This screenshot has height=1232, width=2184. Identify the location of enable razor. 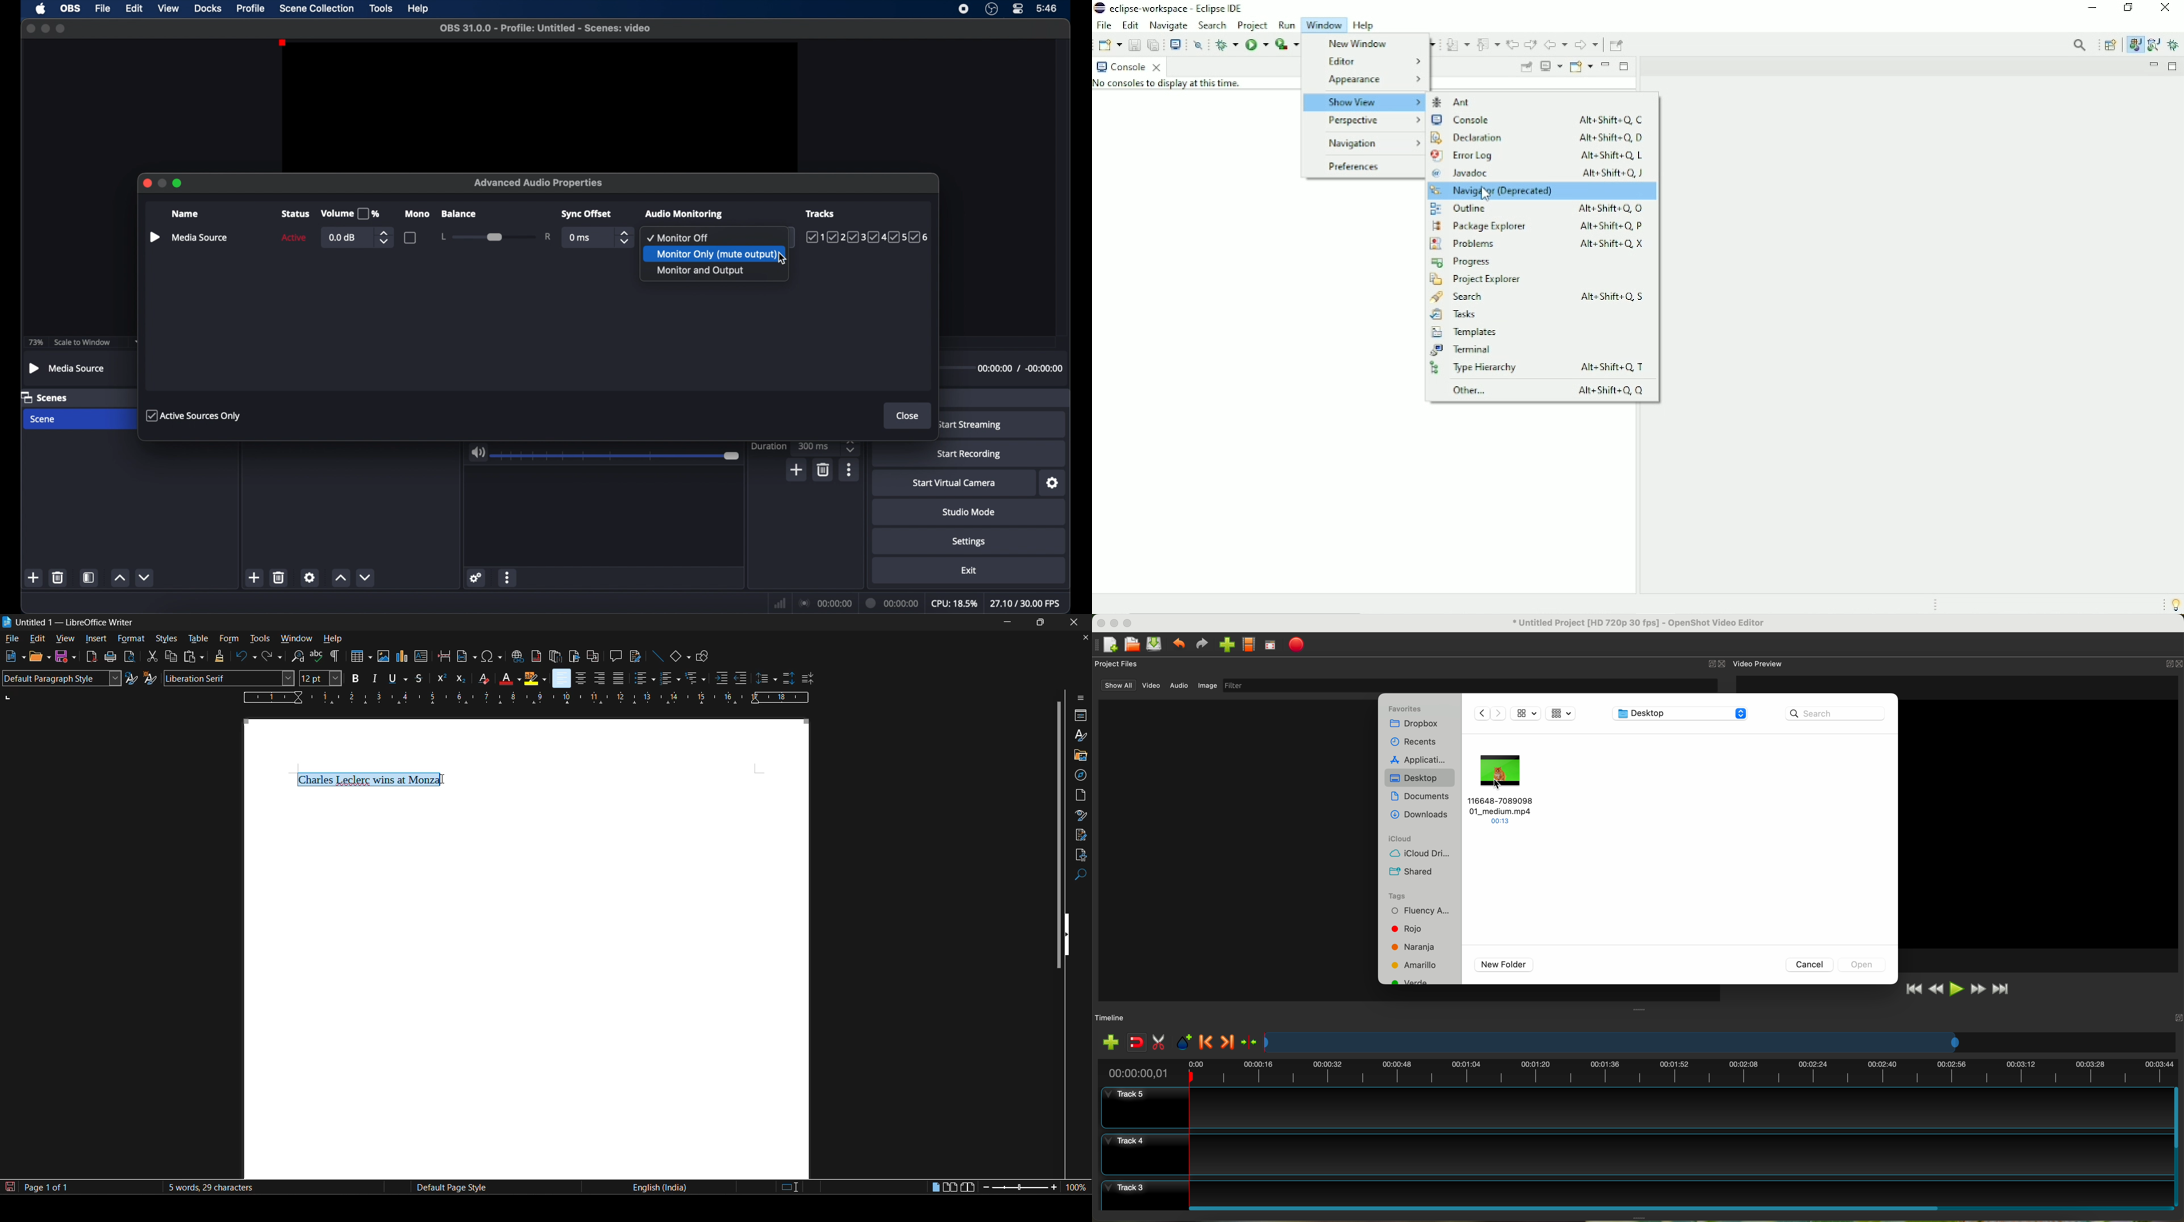
(1159, 1044).